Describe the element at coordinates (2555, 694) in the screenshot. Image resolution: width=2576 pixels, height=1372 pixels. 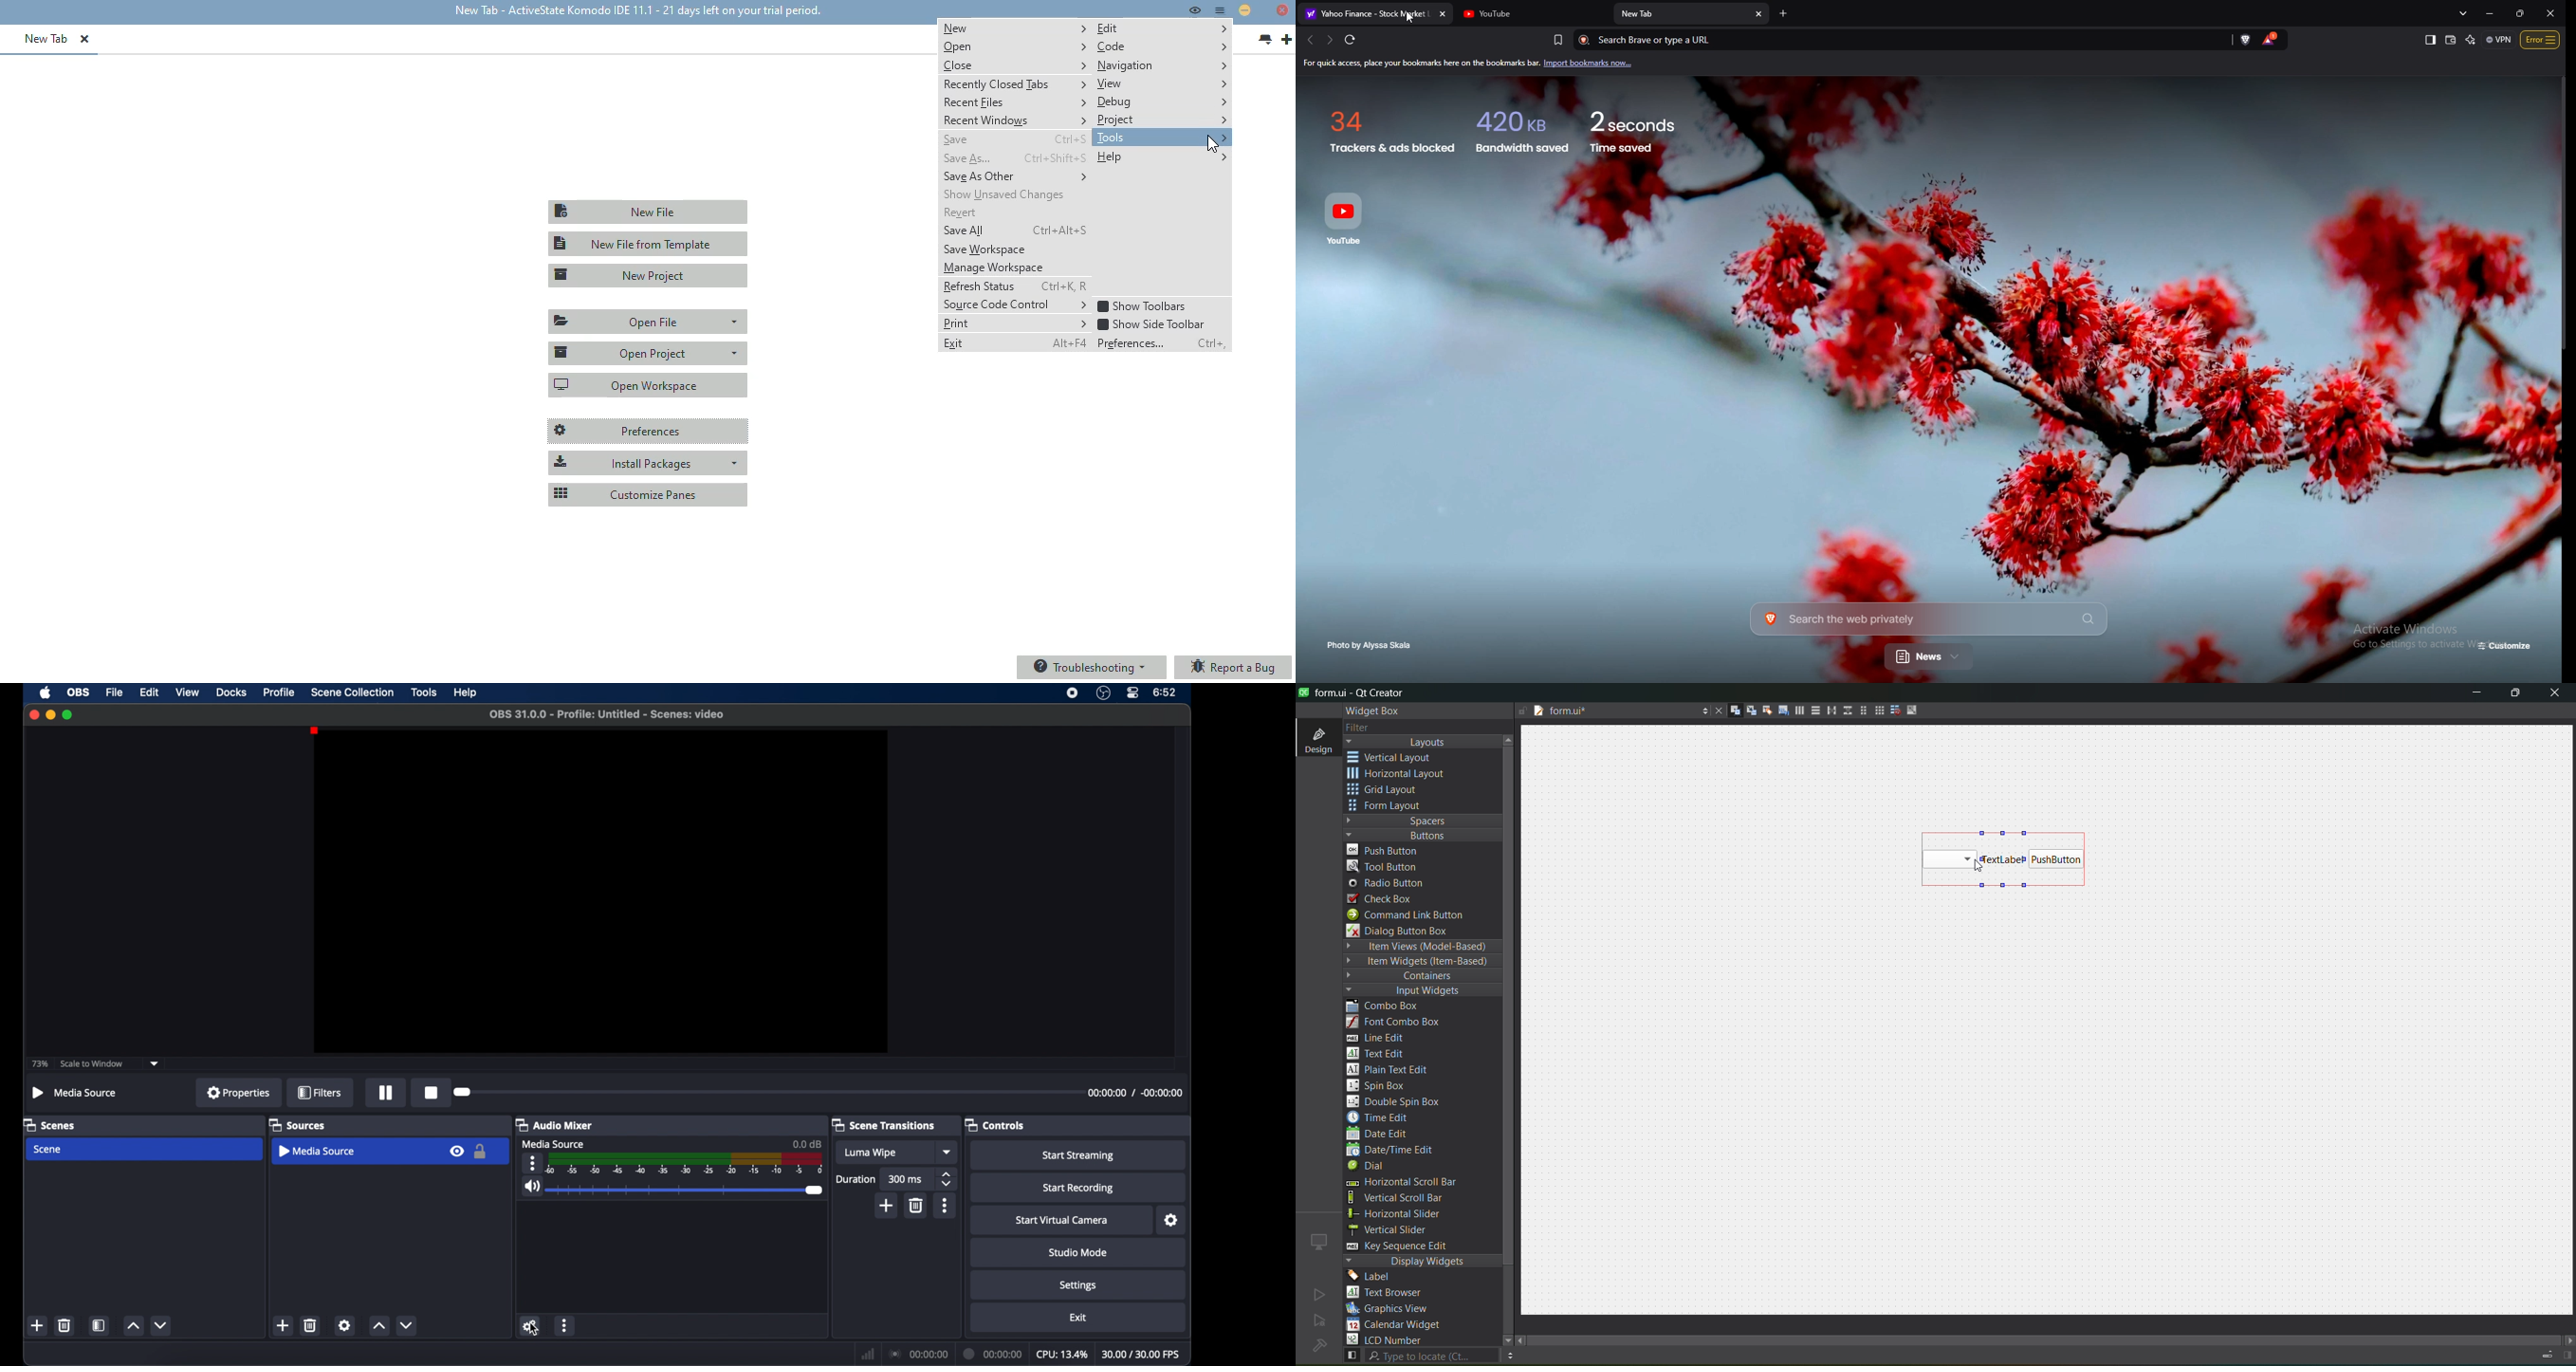
I see `close` at that location.